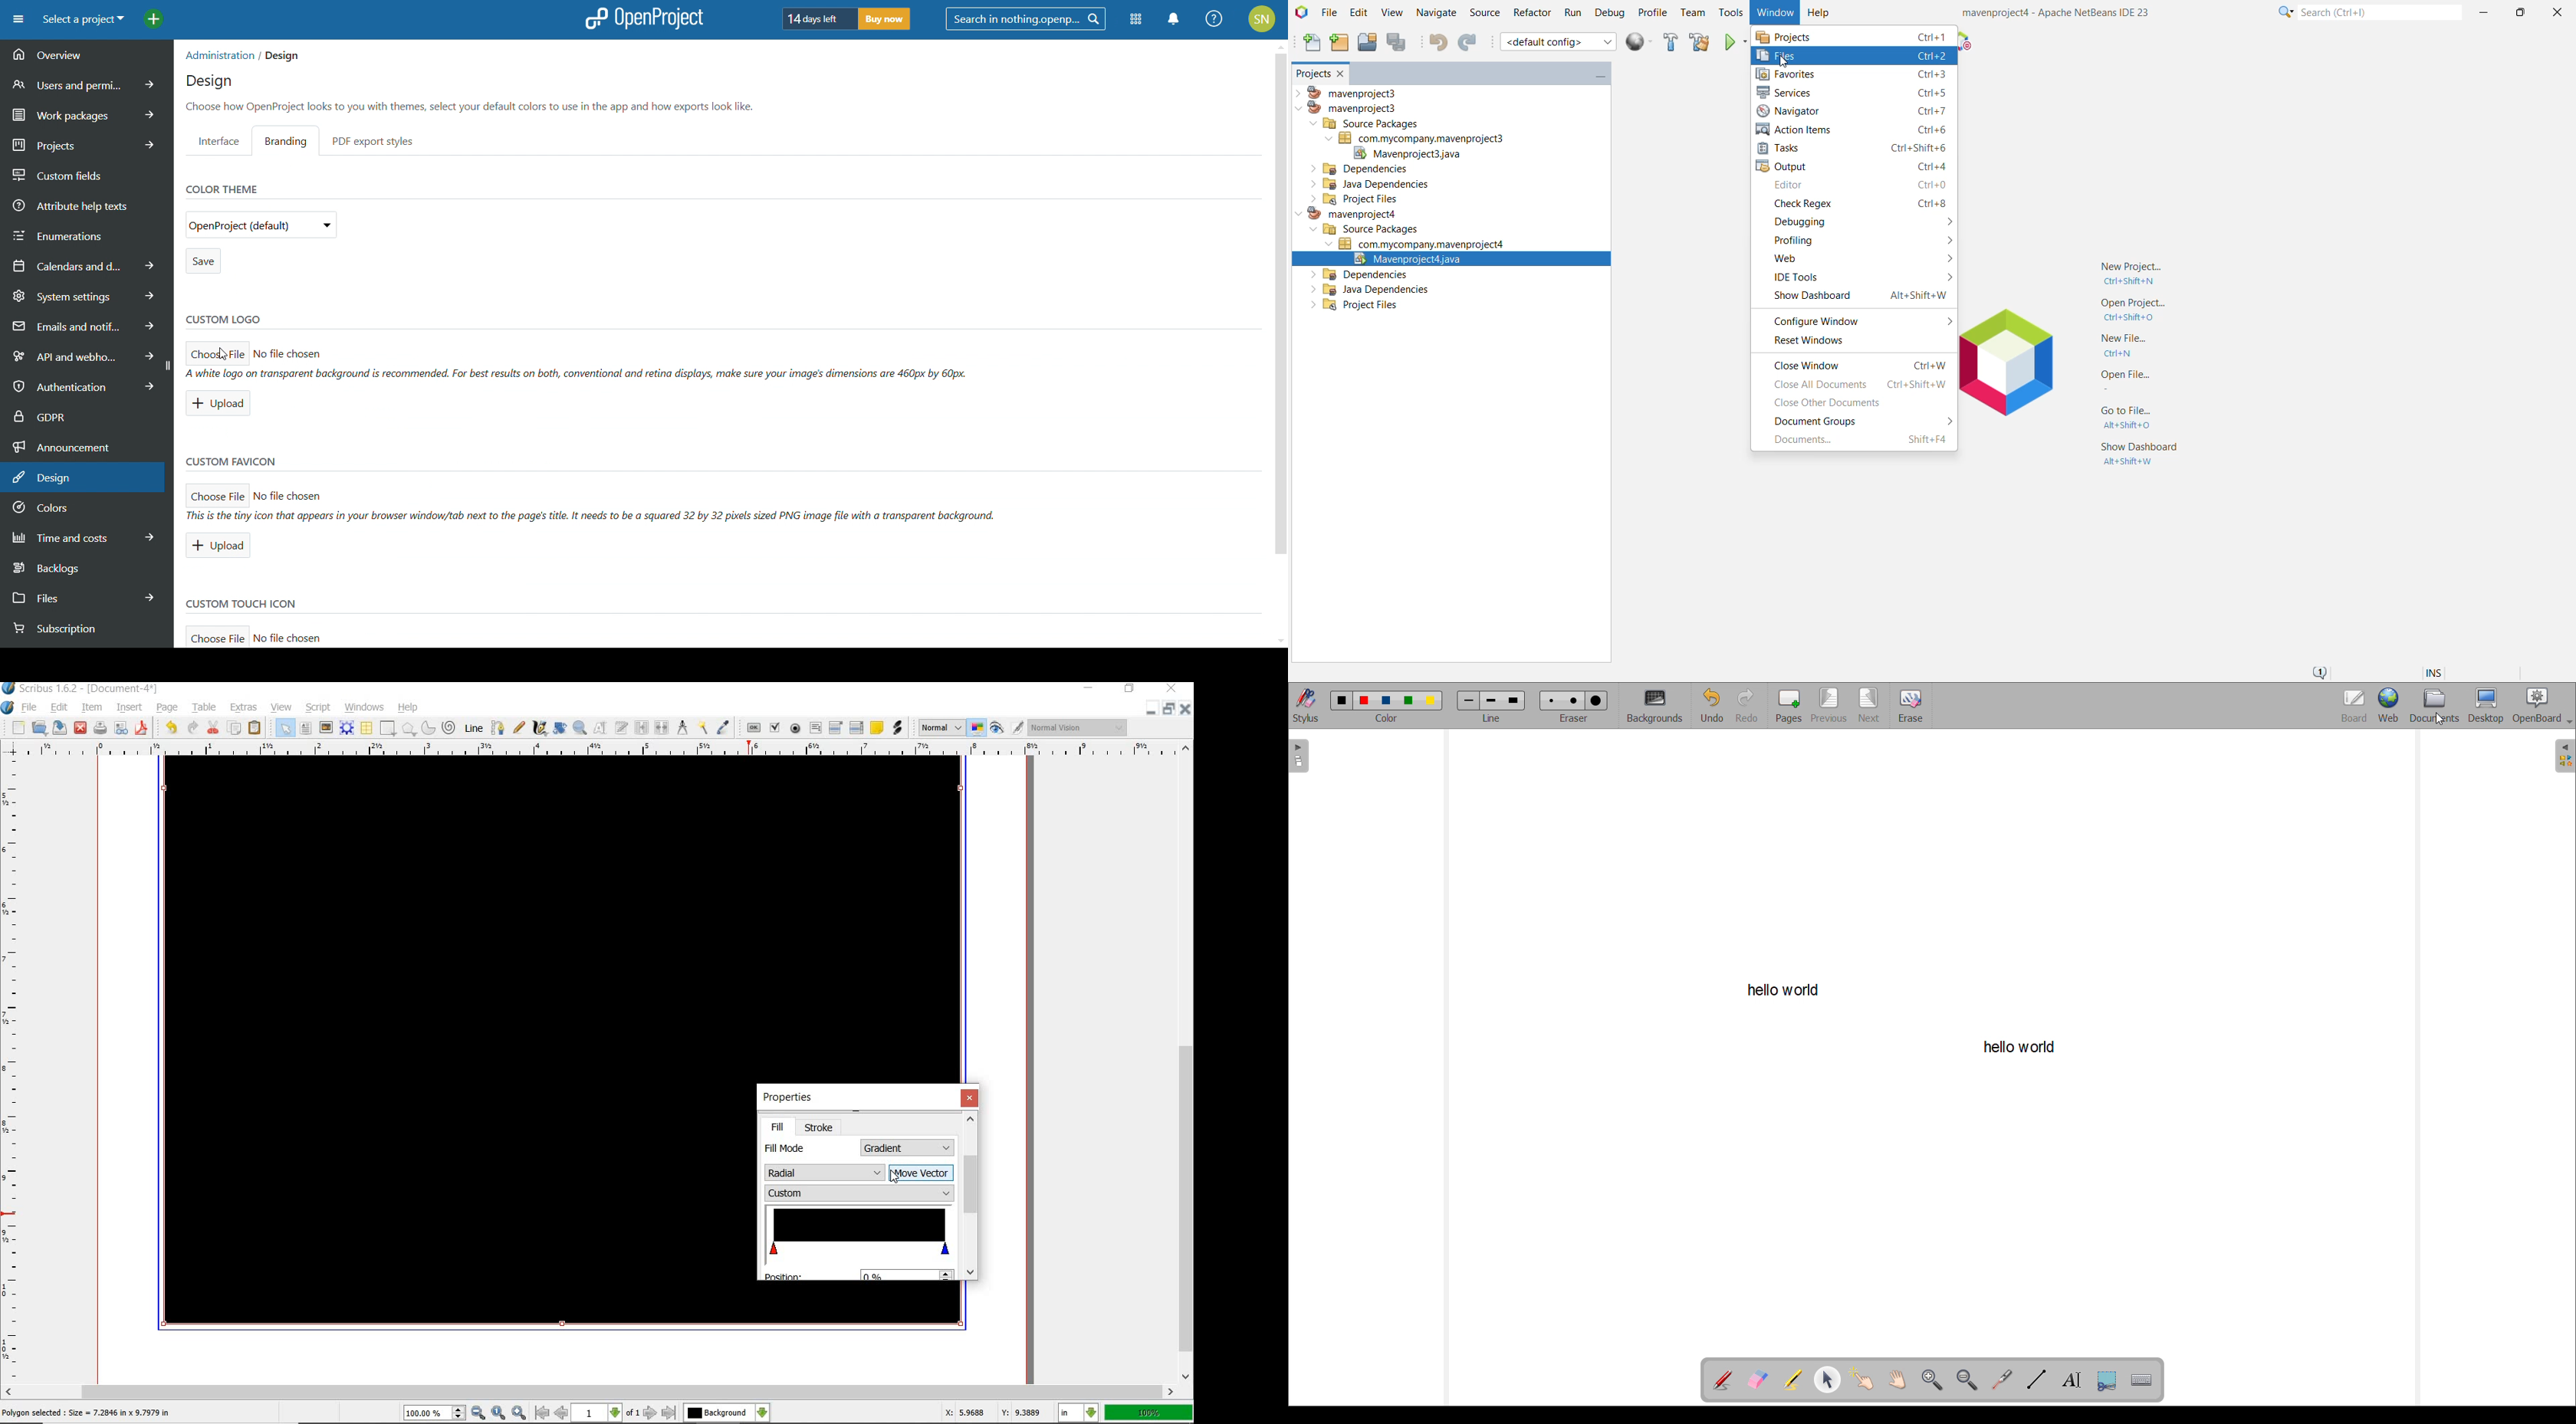 The height and width of the screenshot is (1428, 2576). Describe the element at coordinates (1169, 709) in the screenshot. I see `restore` at that location.